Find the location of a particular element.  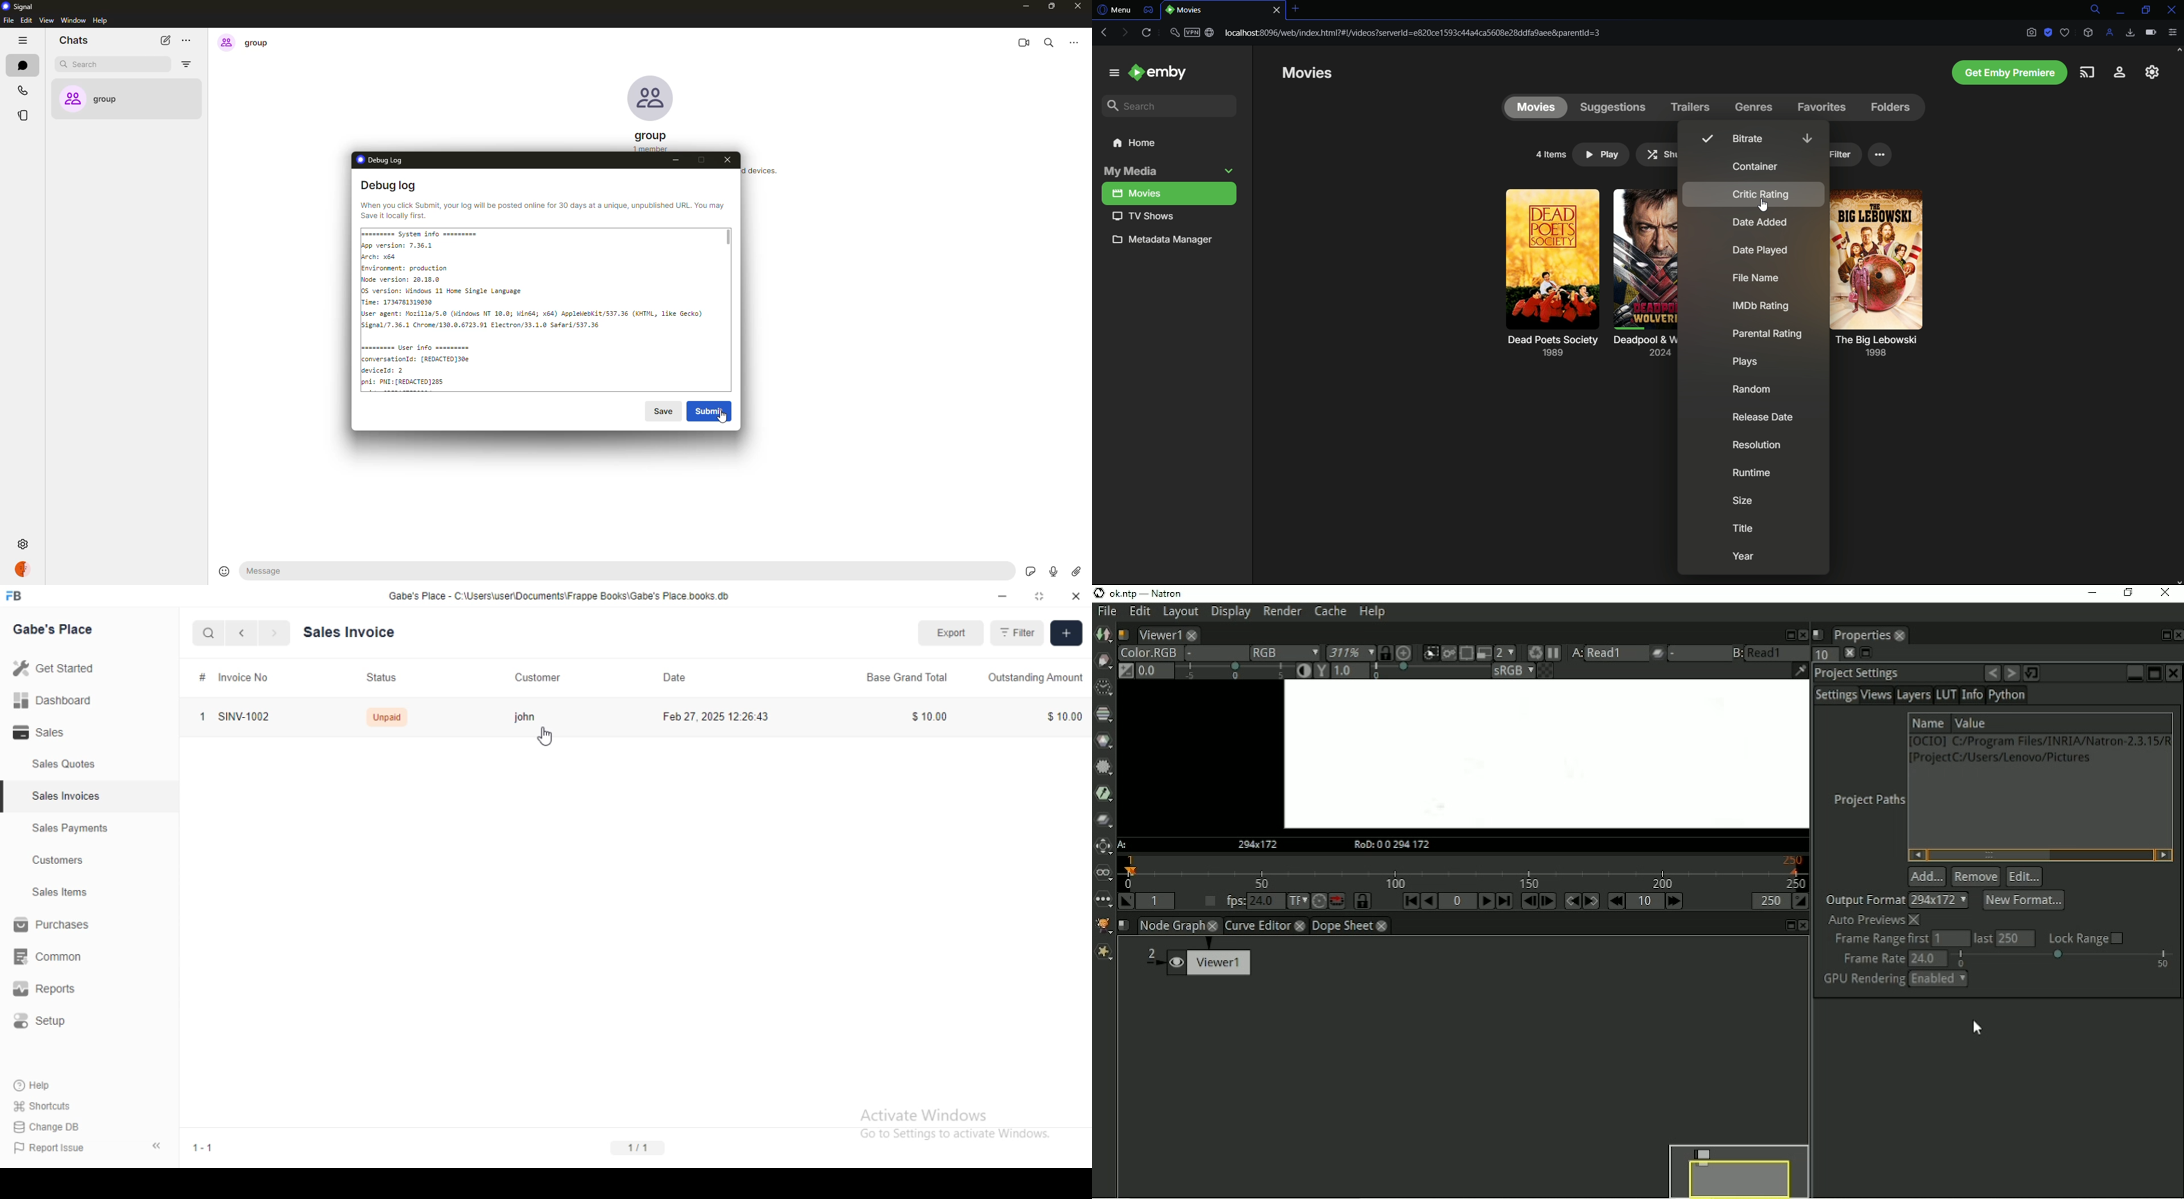

john is located at coordinates (525, 716).